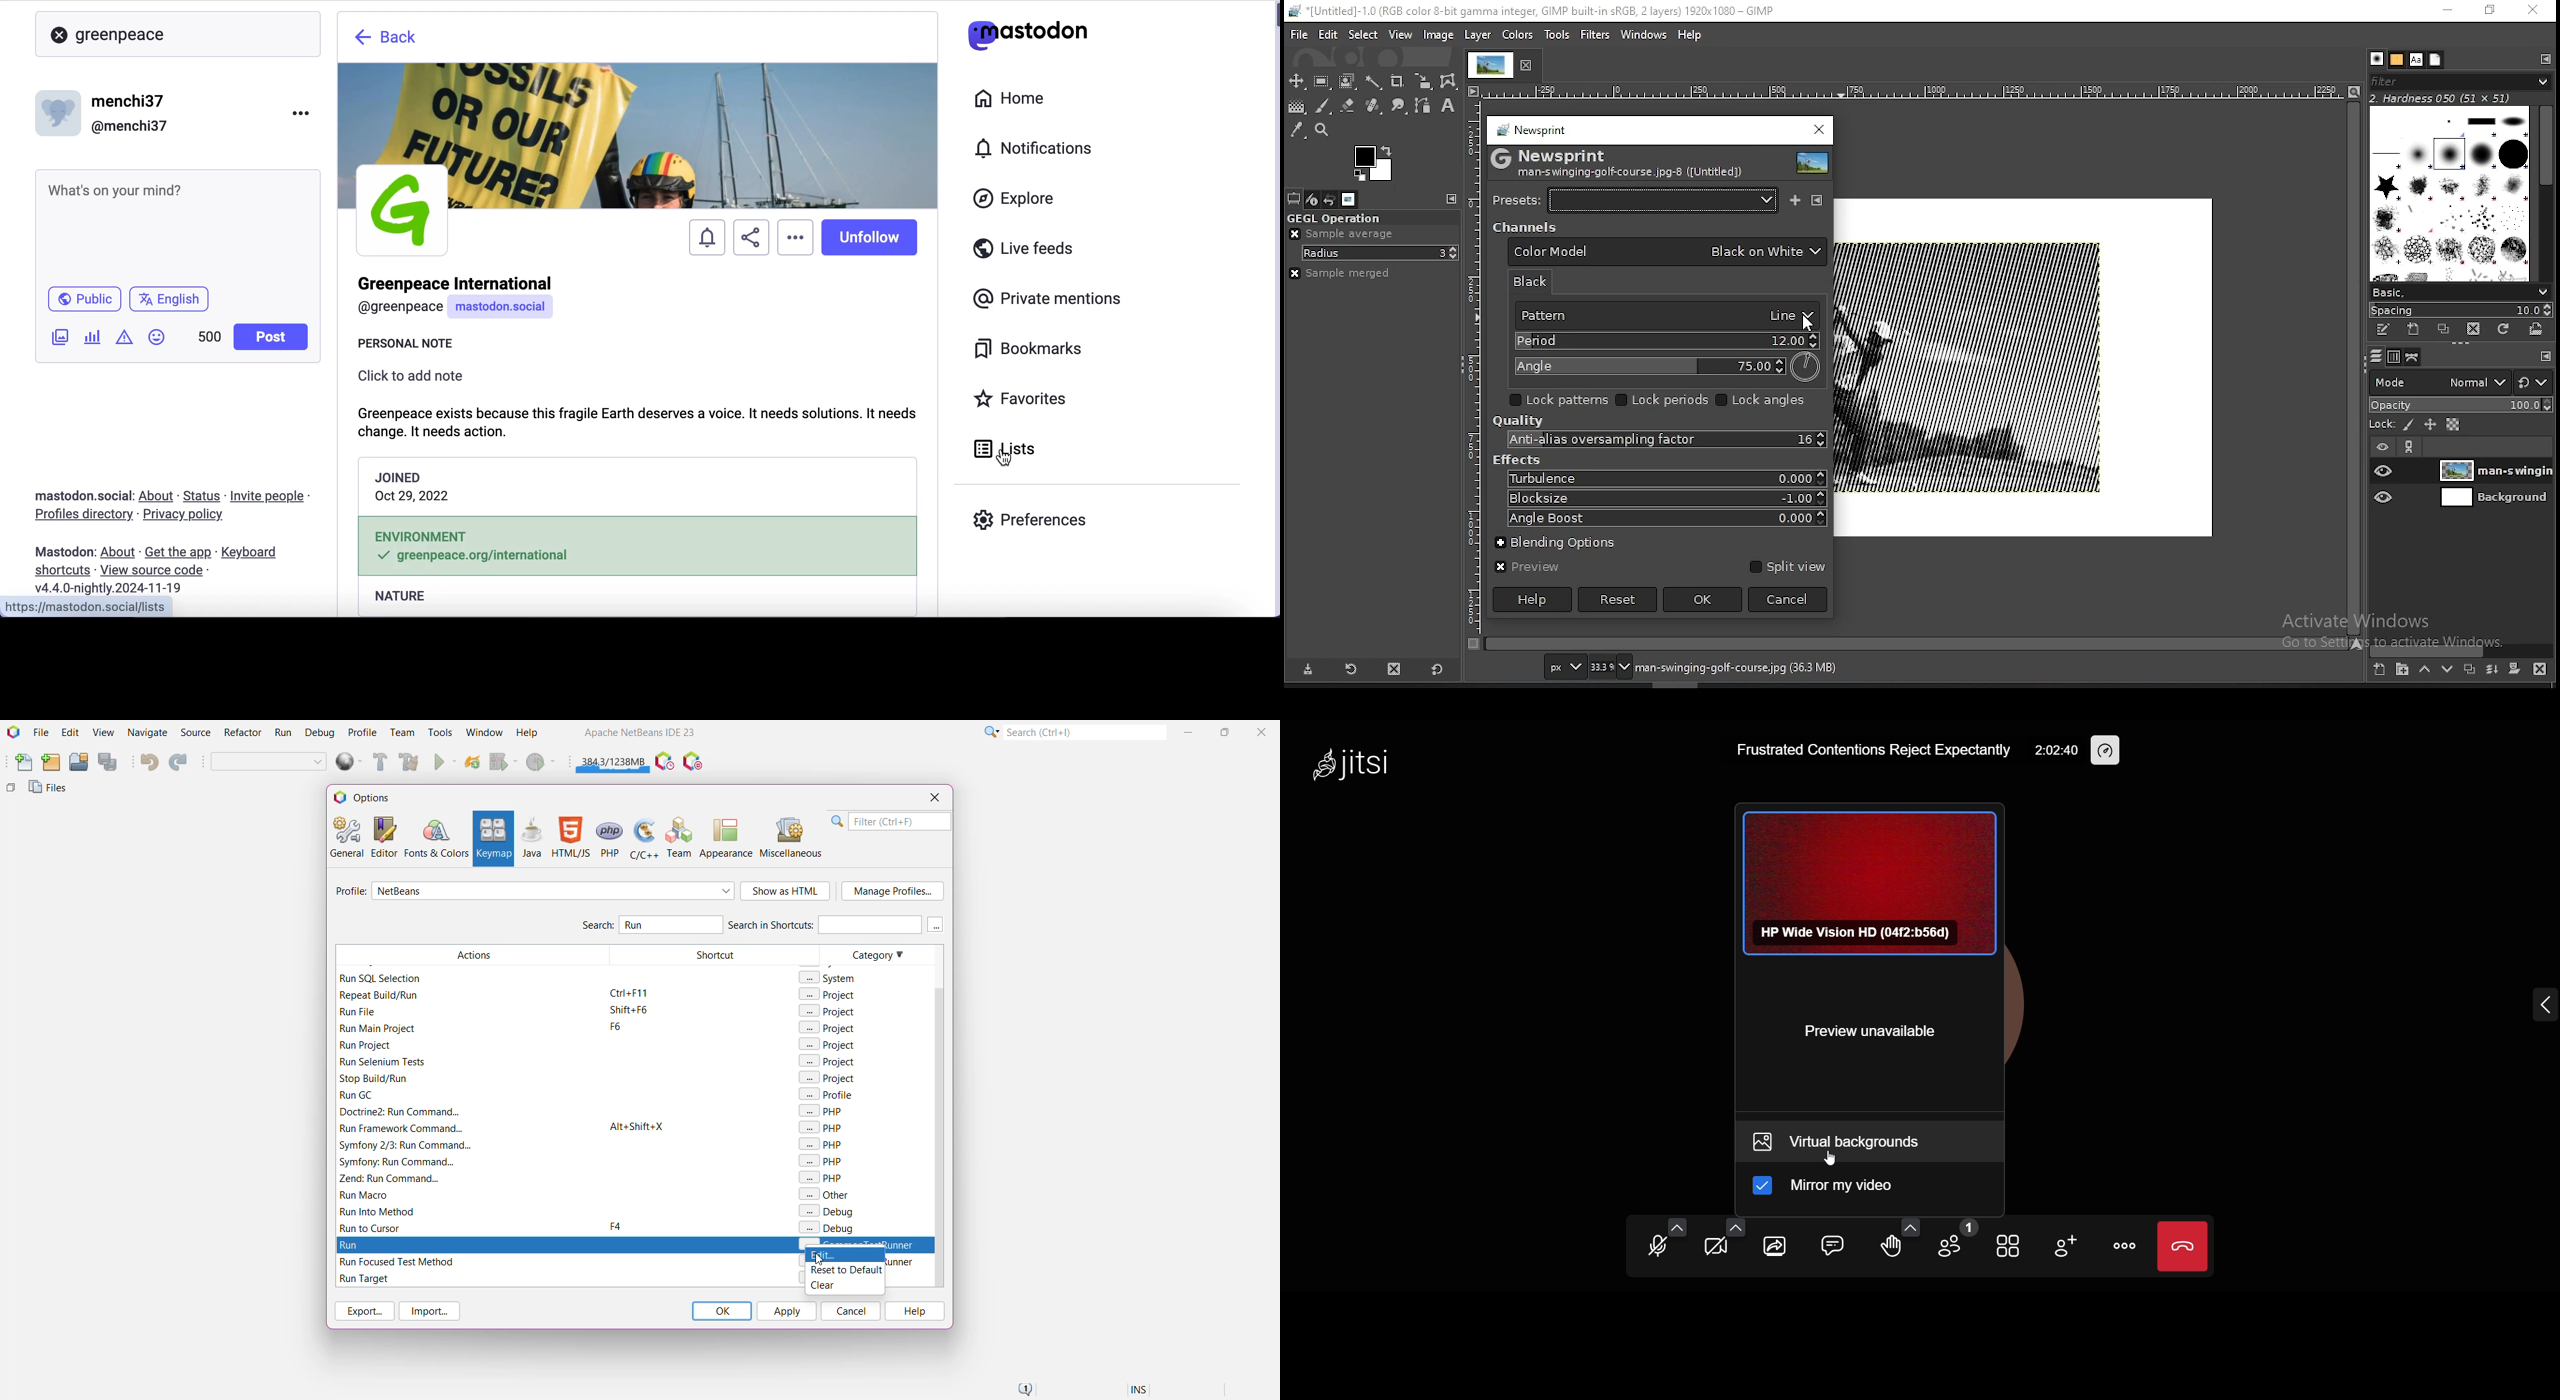 The image size is (2576, 1400). What do you see at coordinates (1024, 252) in the screenshot?
I see `live feeds` at bounding box center [1024, 252].